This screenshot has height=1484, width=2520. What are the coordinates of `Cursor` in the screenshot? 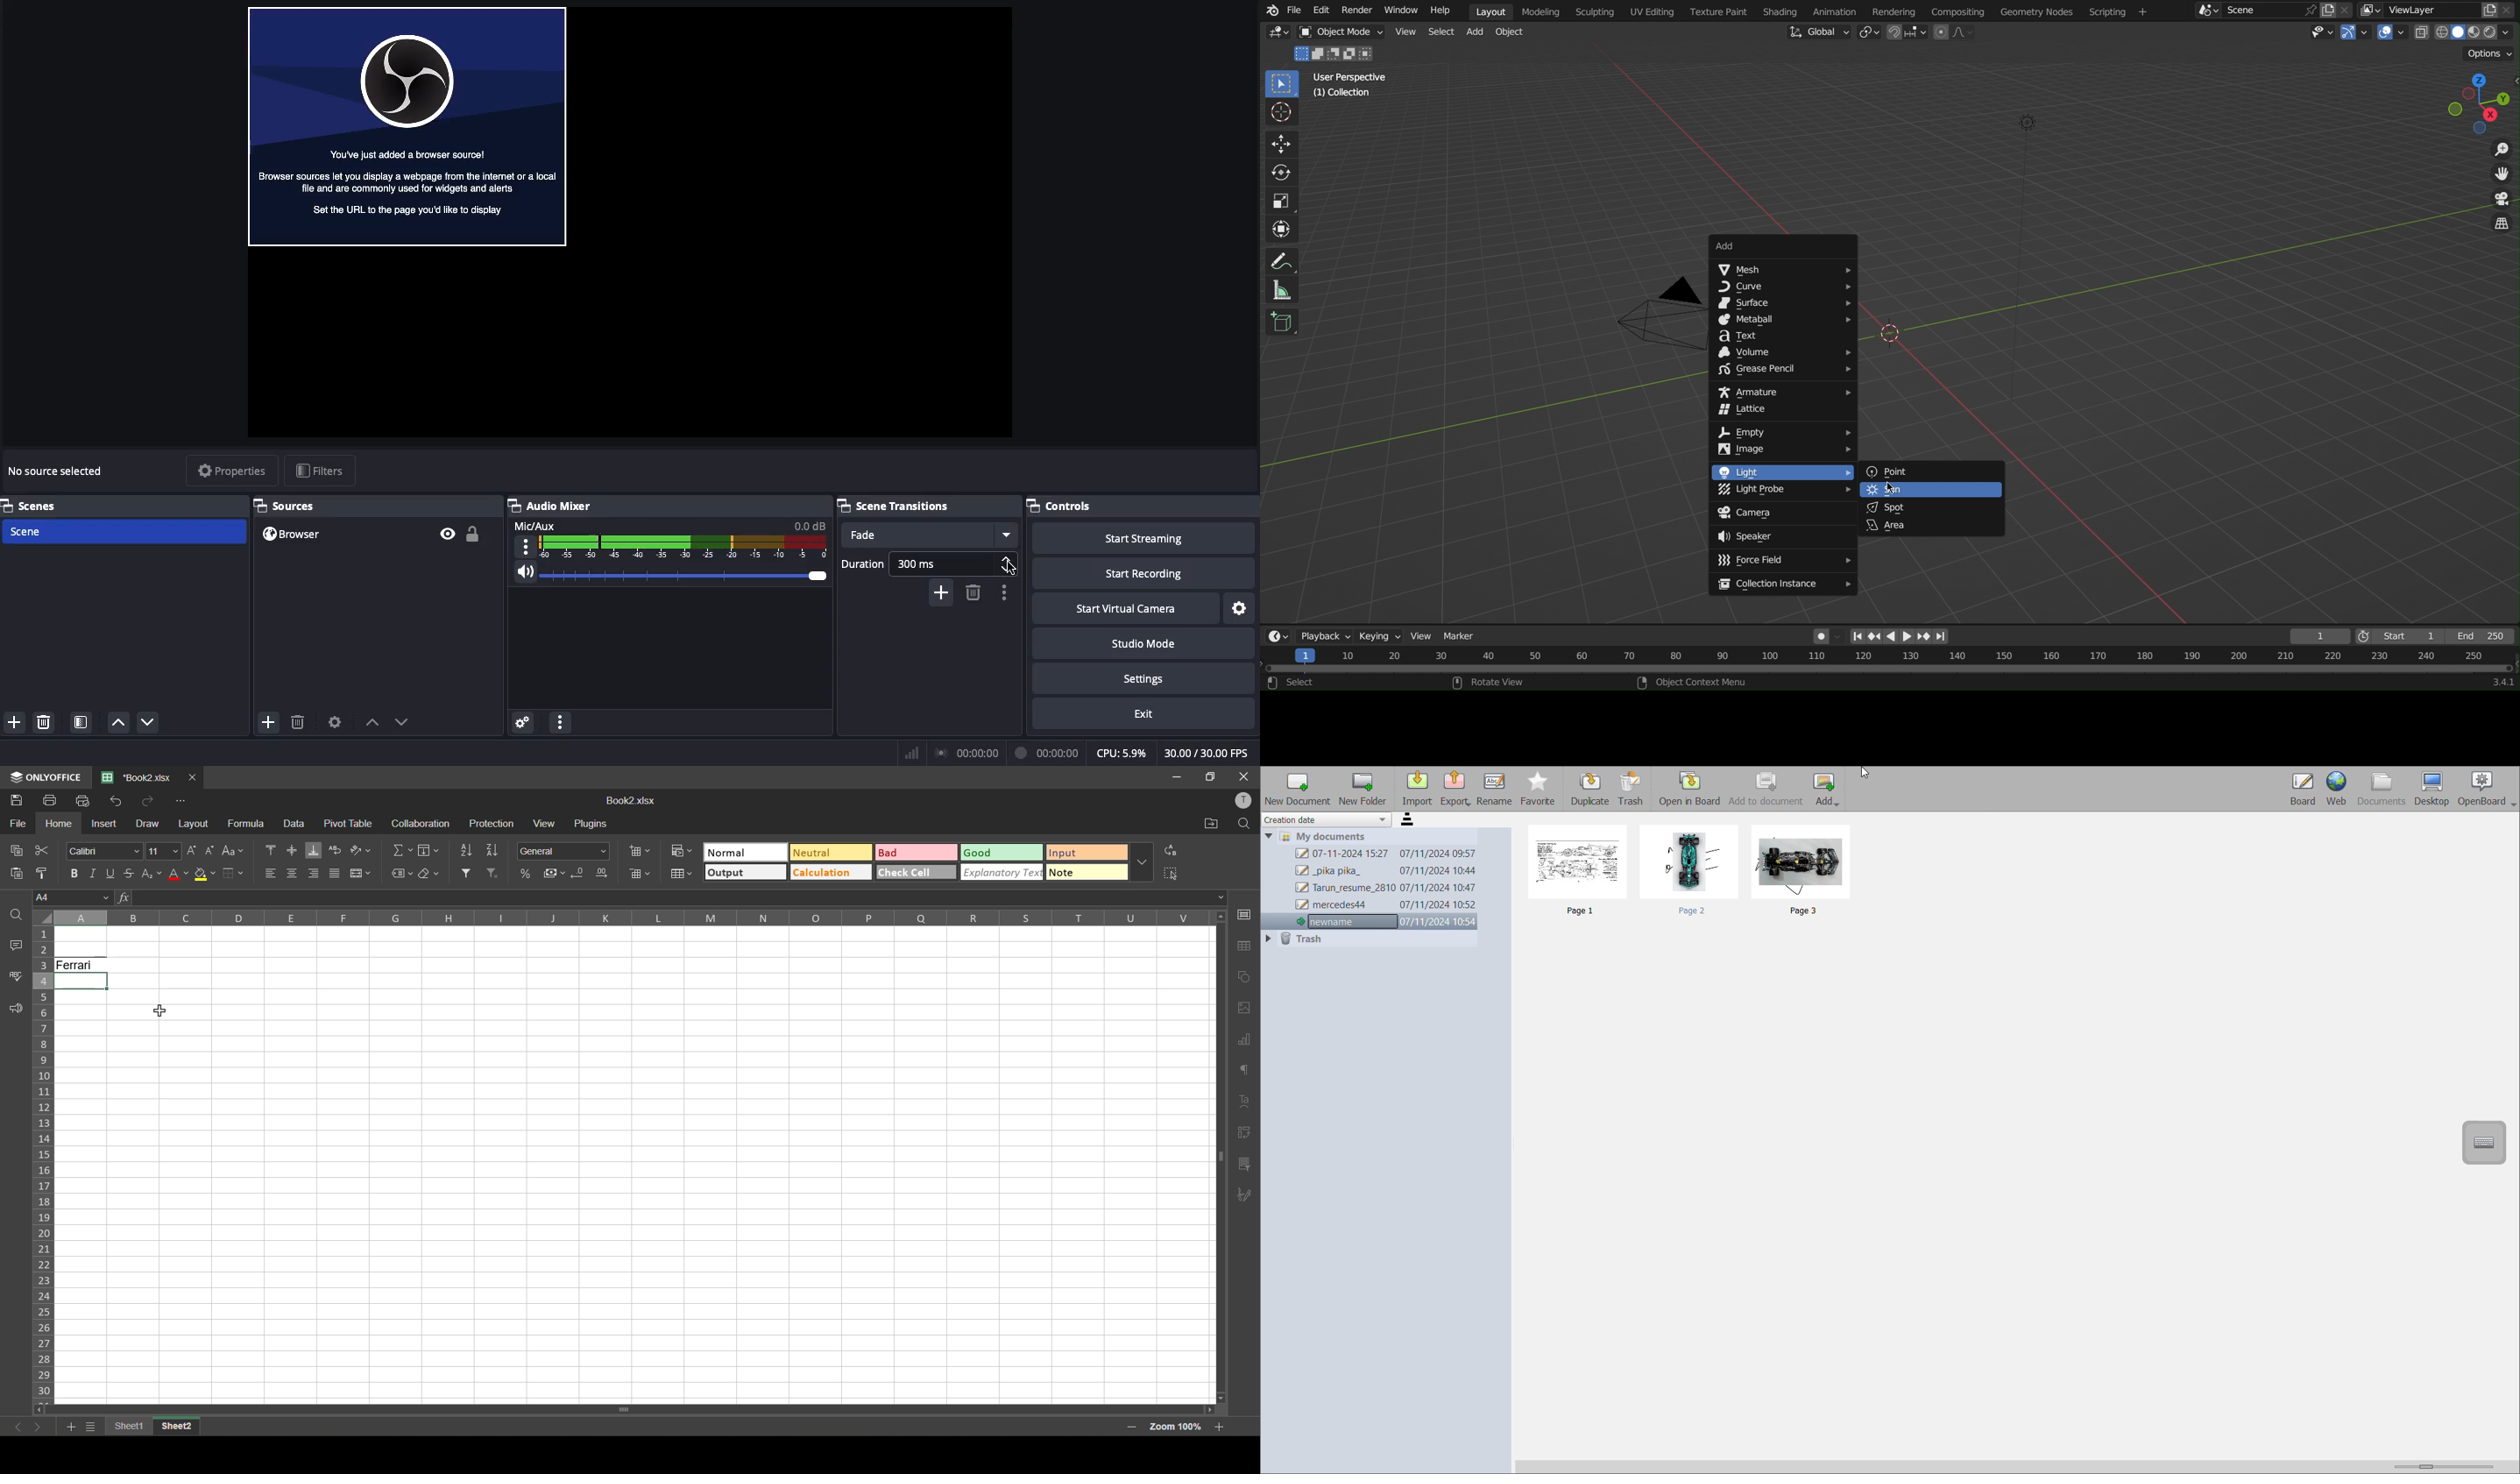 It's located at (1283, 113).